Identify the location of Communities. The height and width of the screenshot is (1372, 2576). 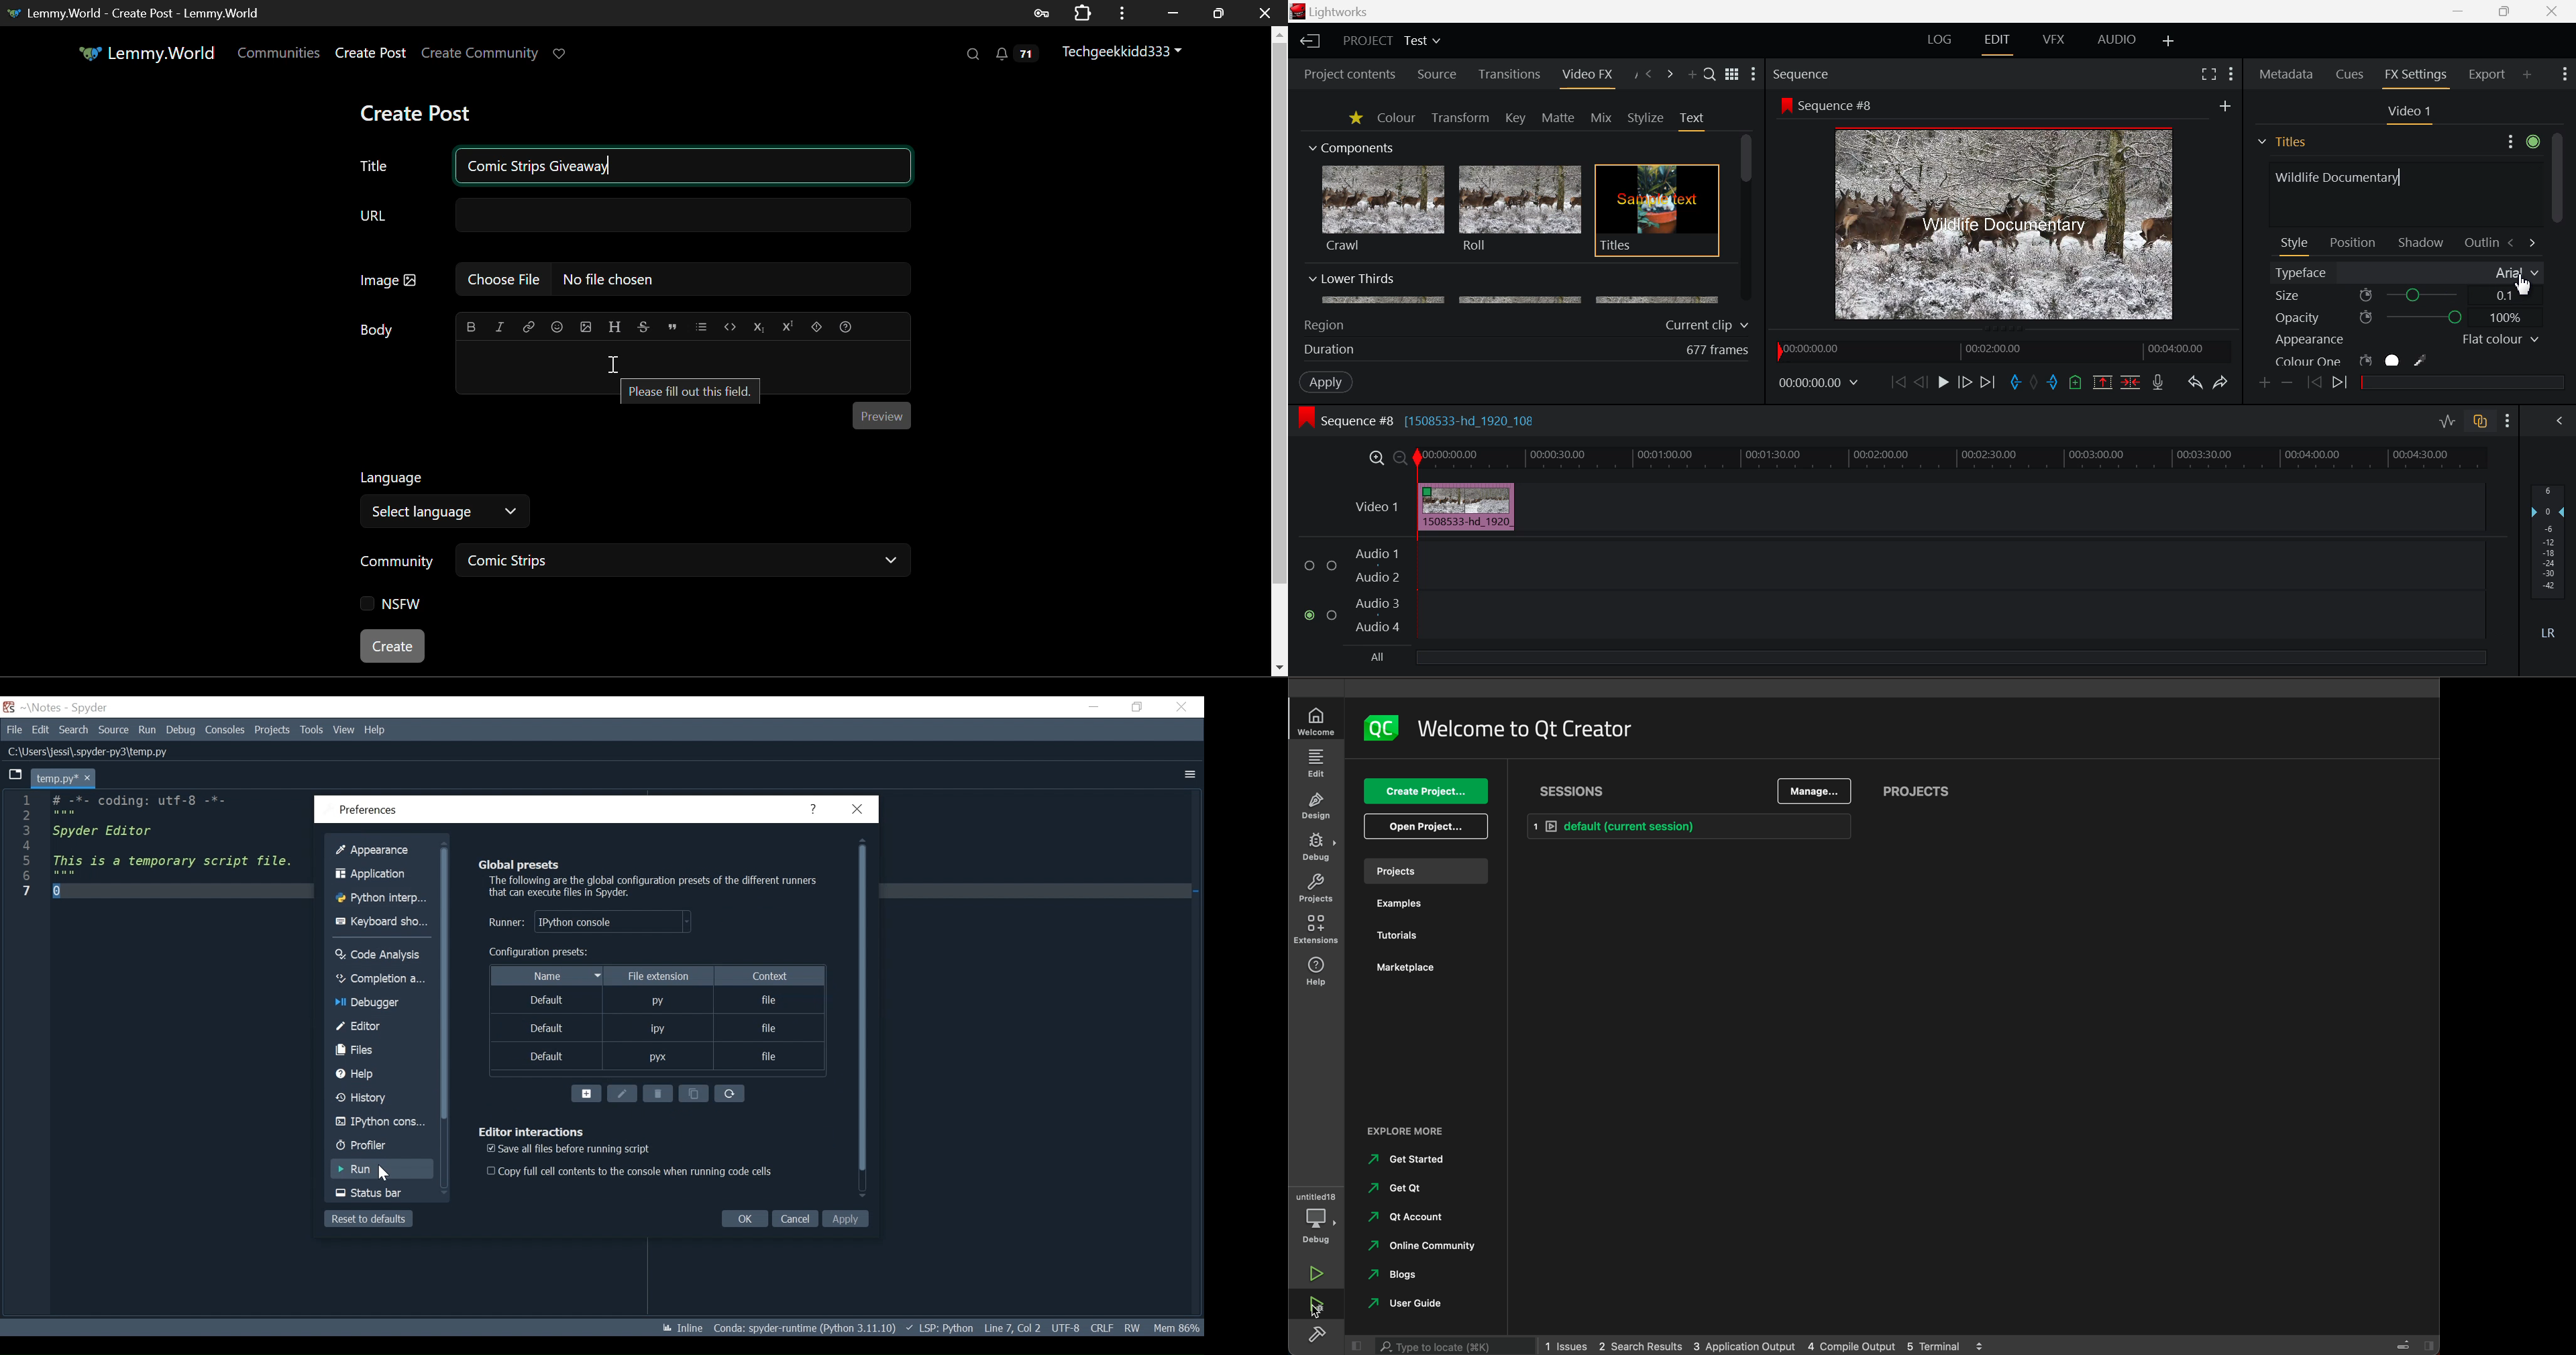
(280, 55).